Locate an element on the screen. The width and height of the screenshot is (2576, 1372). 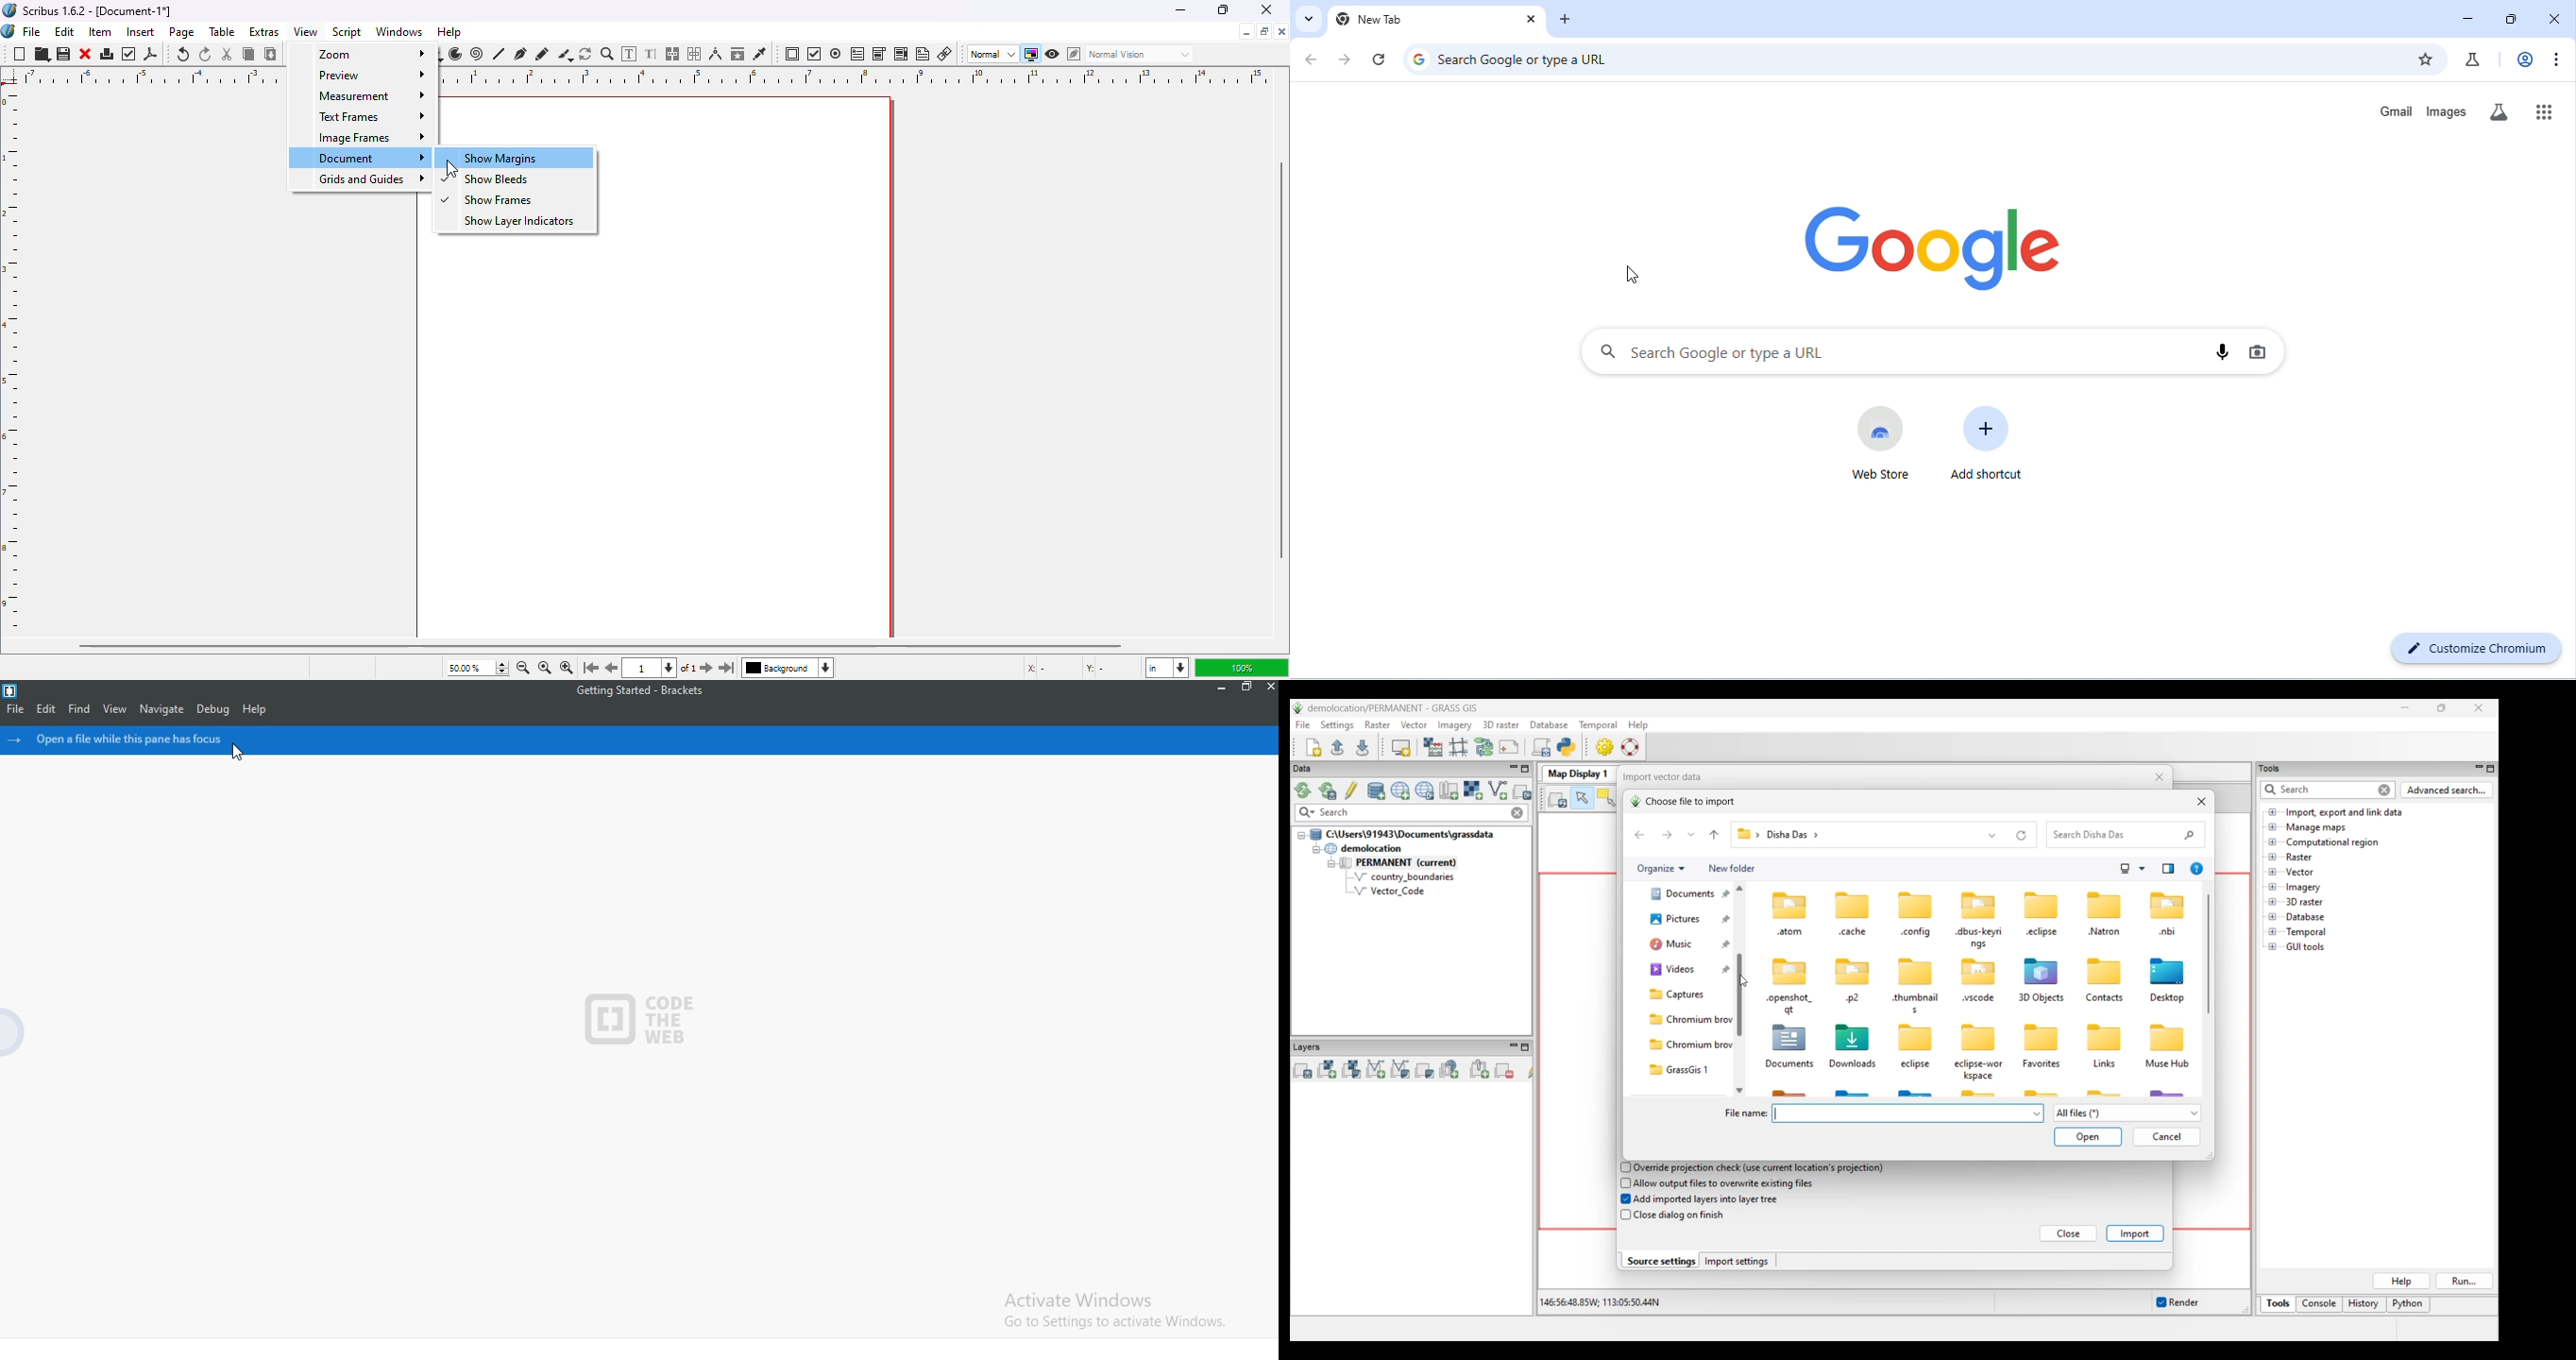
Double click to collapse demolocation is located at coordinates (1363, 848).